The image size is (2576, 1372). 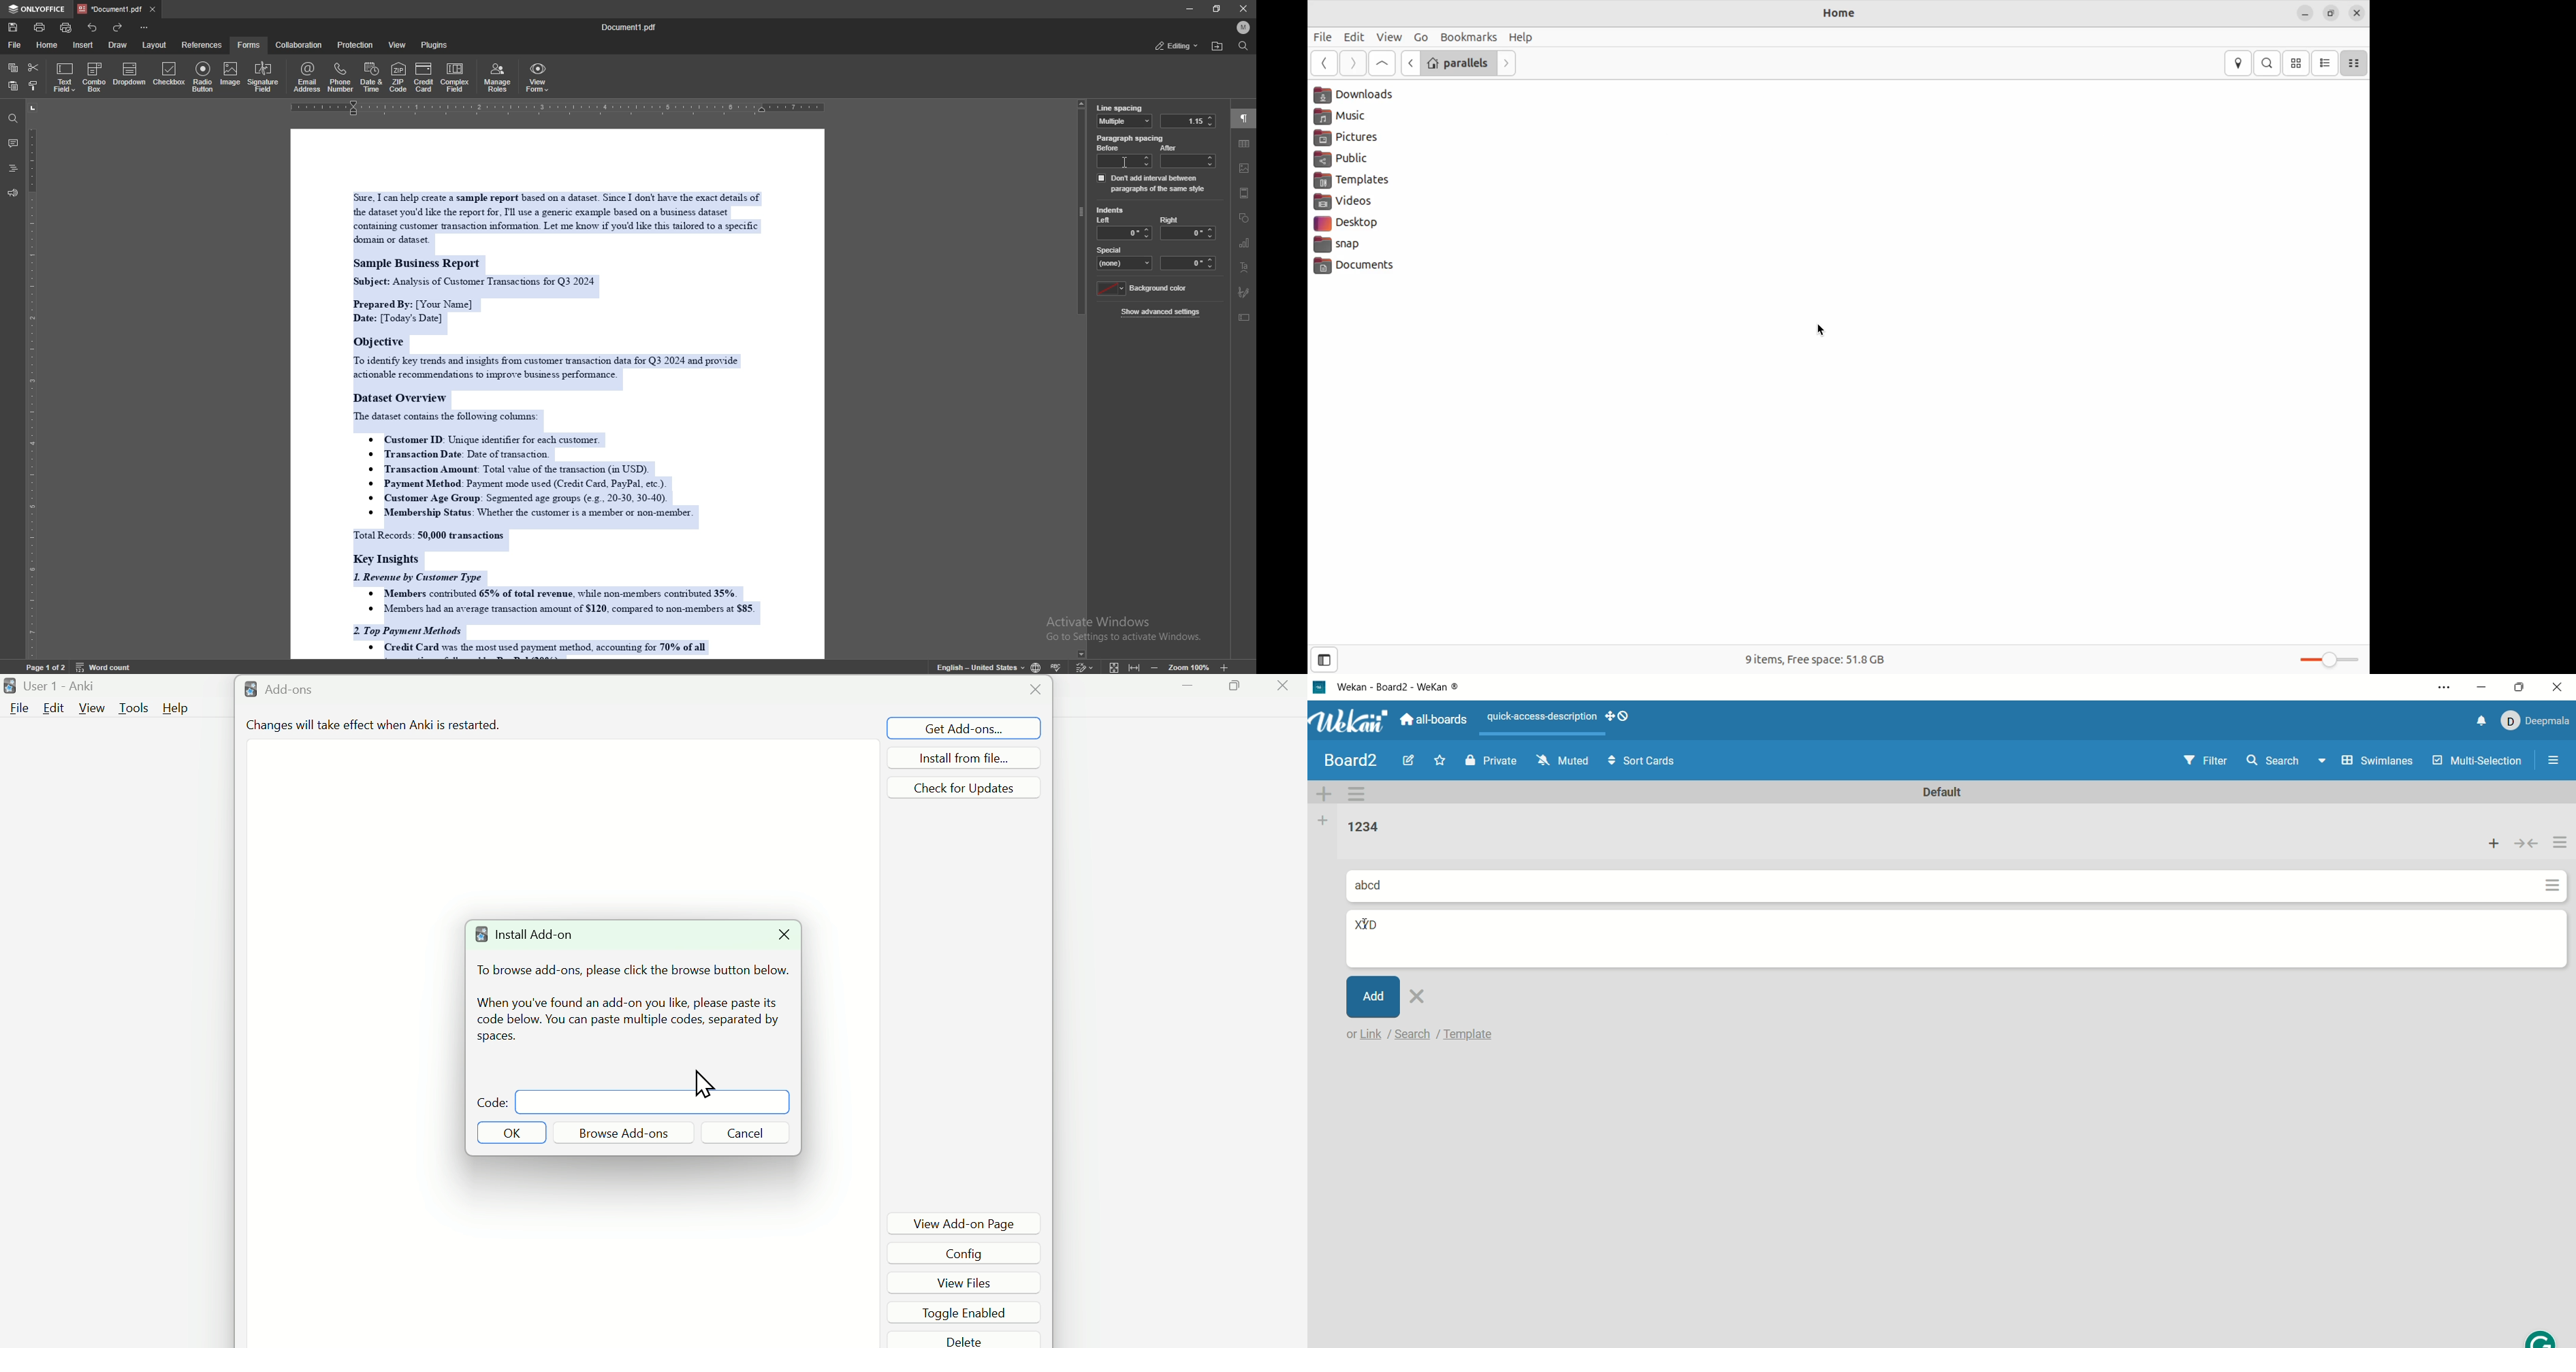 What do you see at coordinates (204, 77) in the screenshot?
I see `radio button` at bounding box center [204, 77].